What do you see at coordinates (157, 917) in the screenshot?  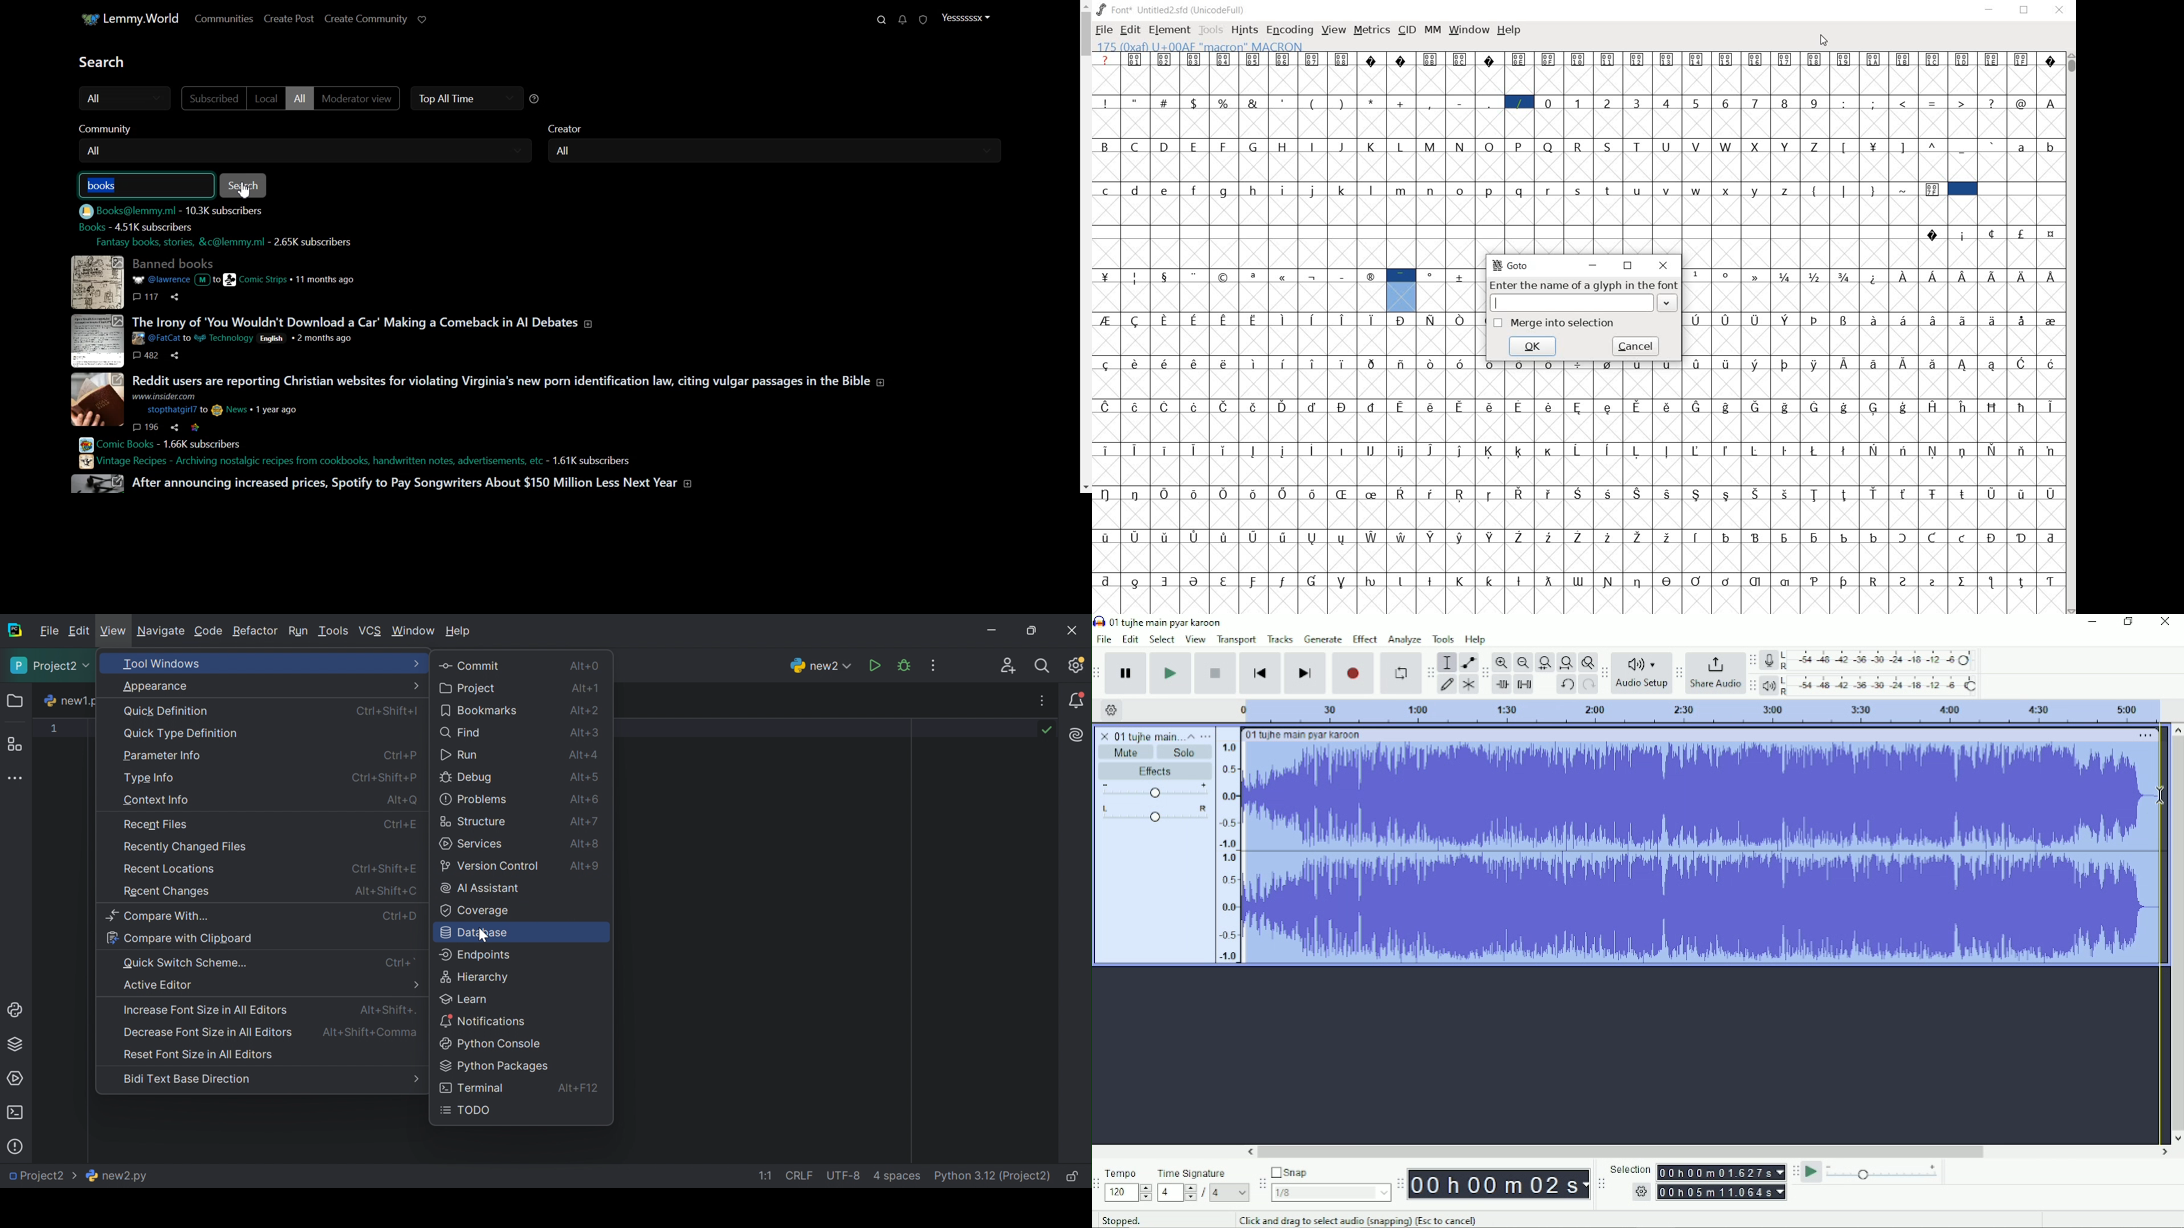 I see `Compare with...` at bounding box center [157, 917].